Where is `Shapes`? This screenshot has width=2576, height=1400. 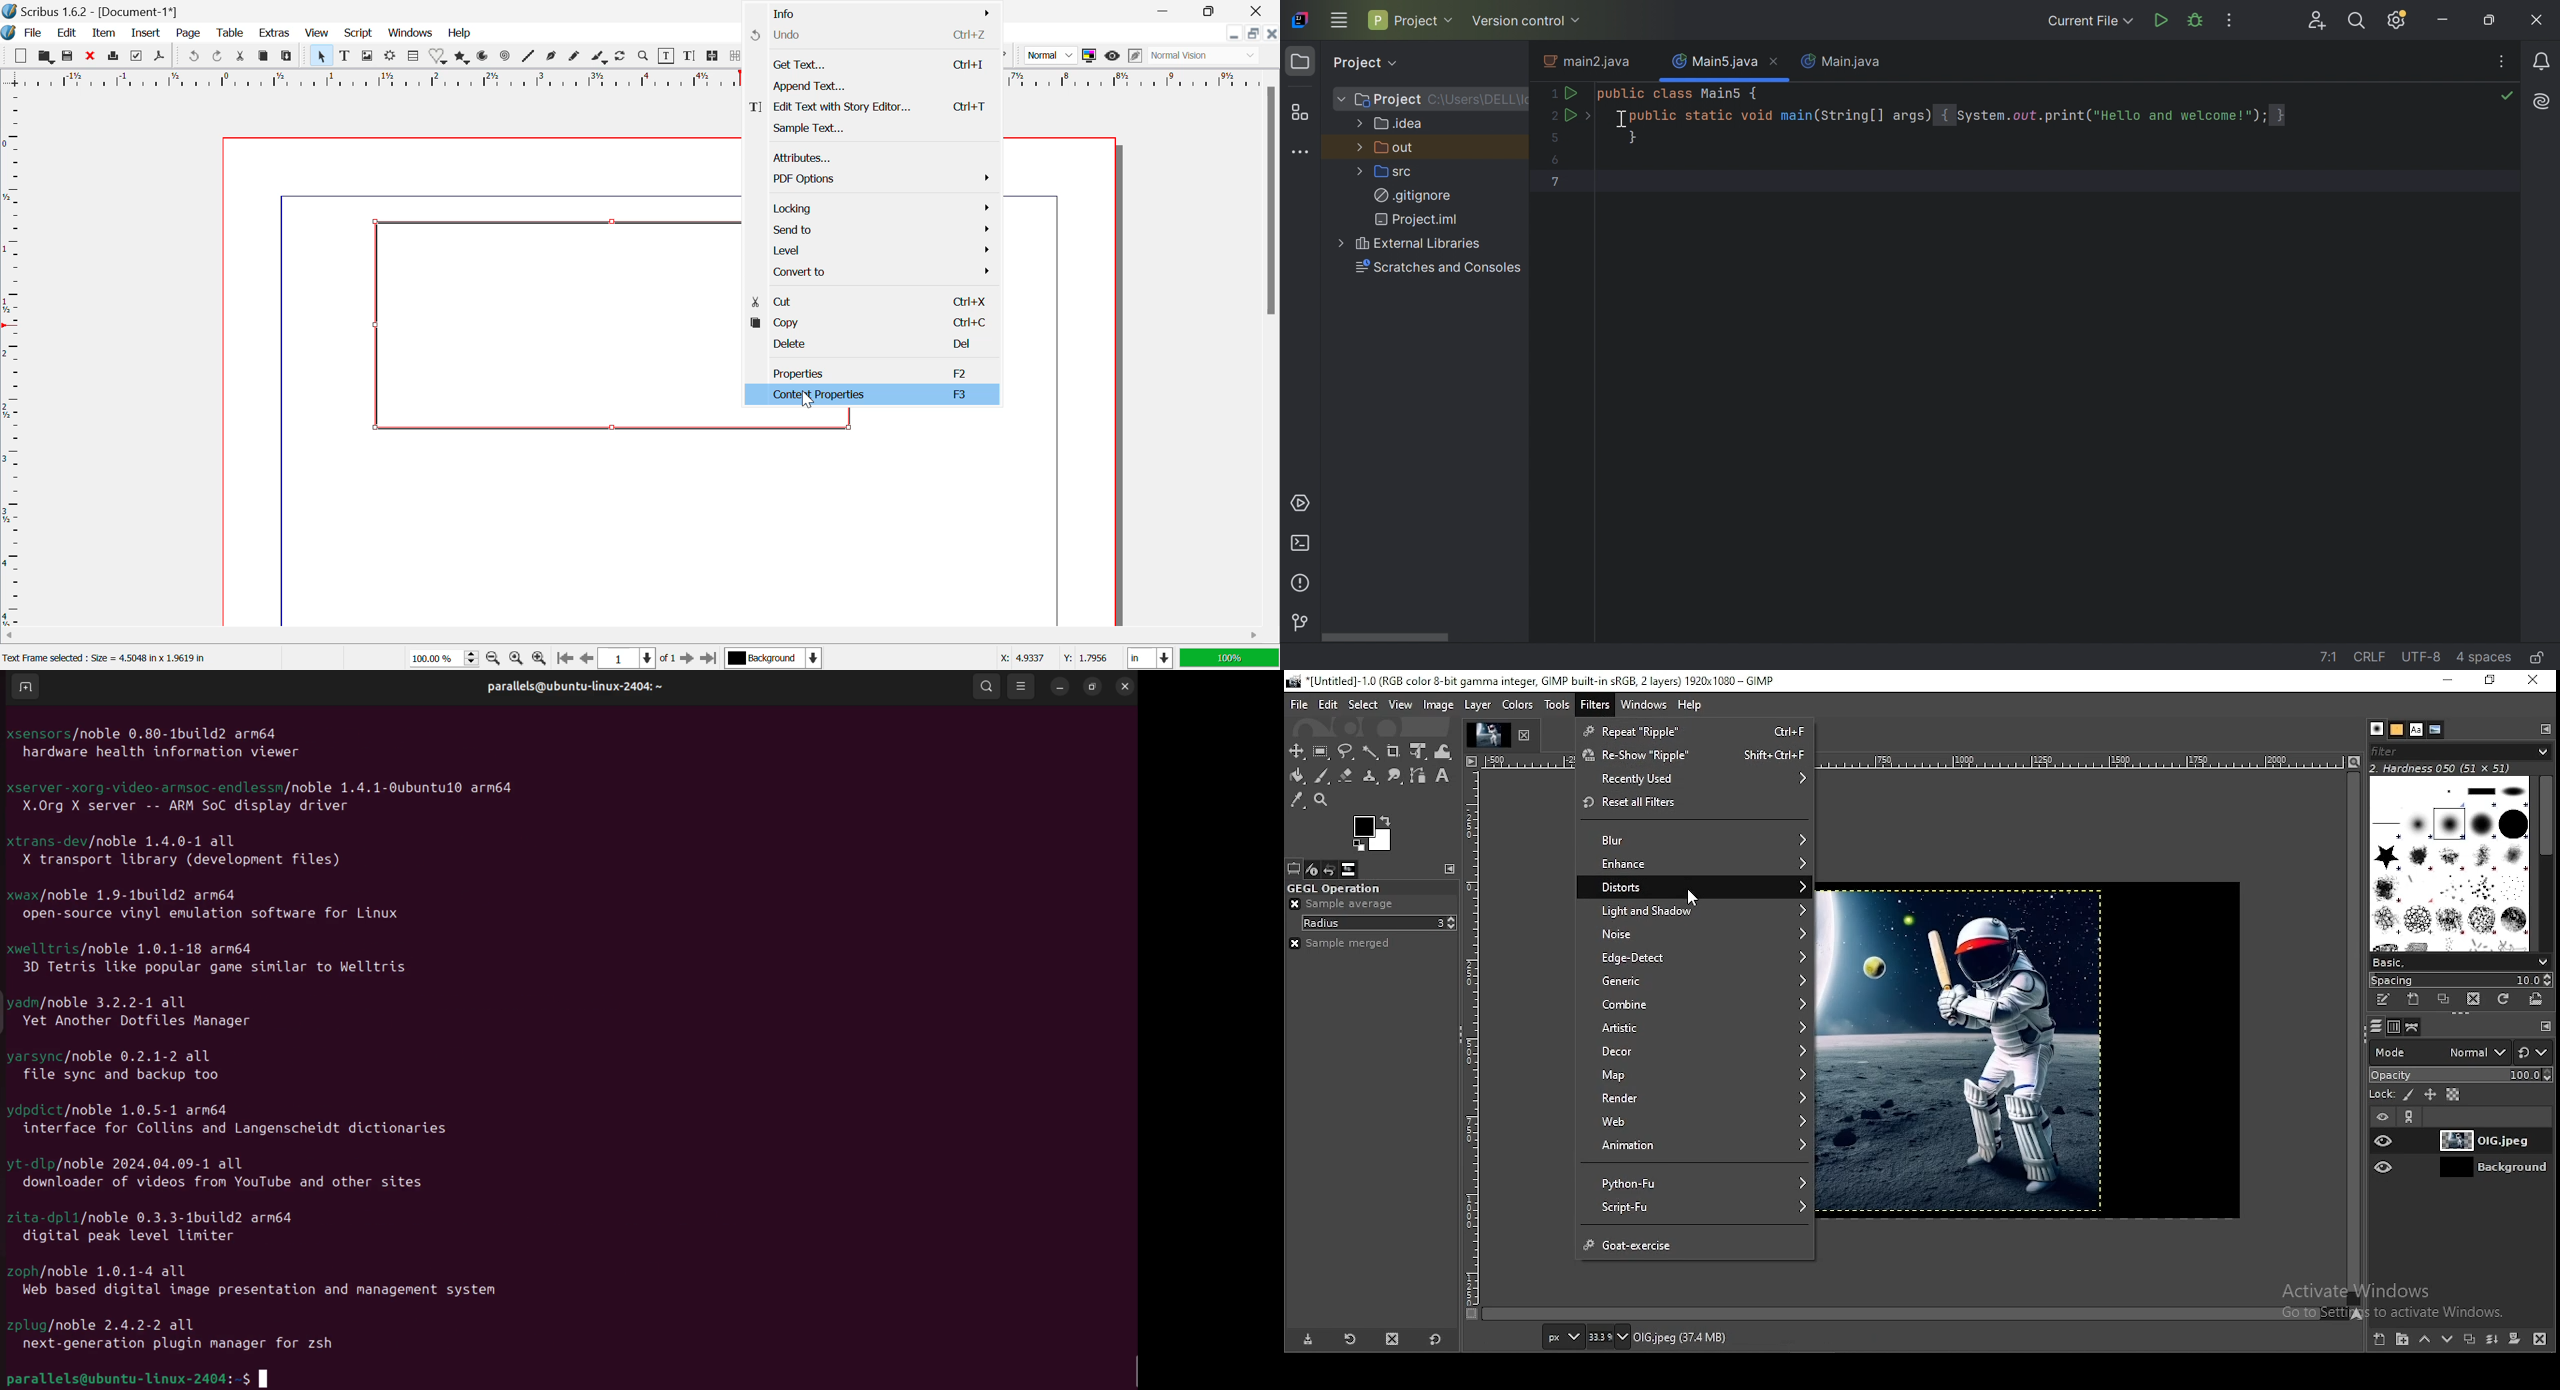 Shapes is located at coordinates (440, 58).